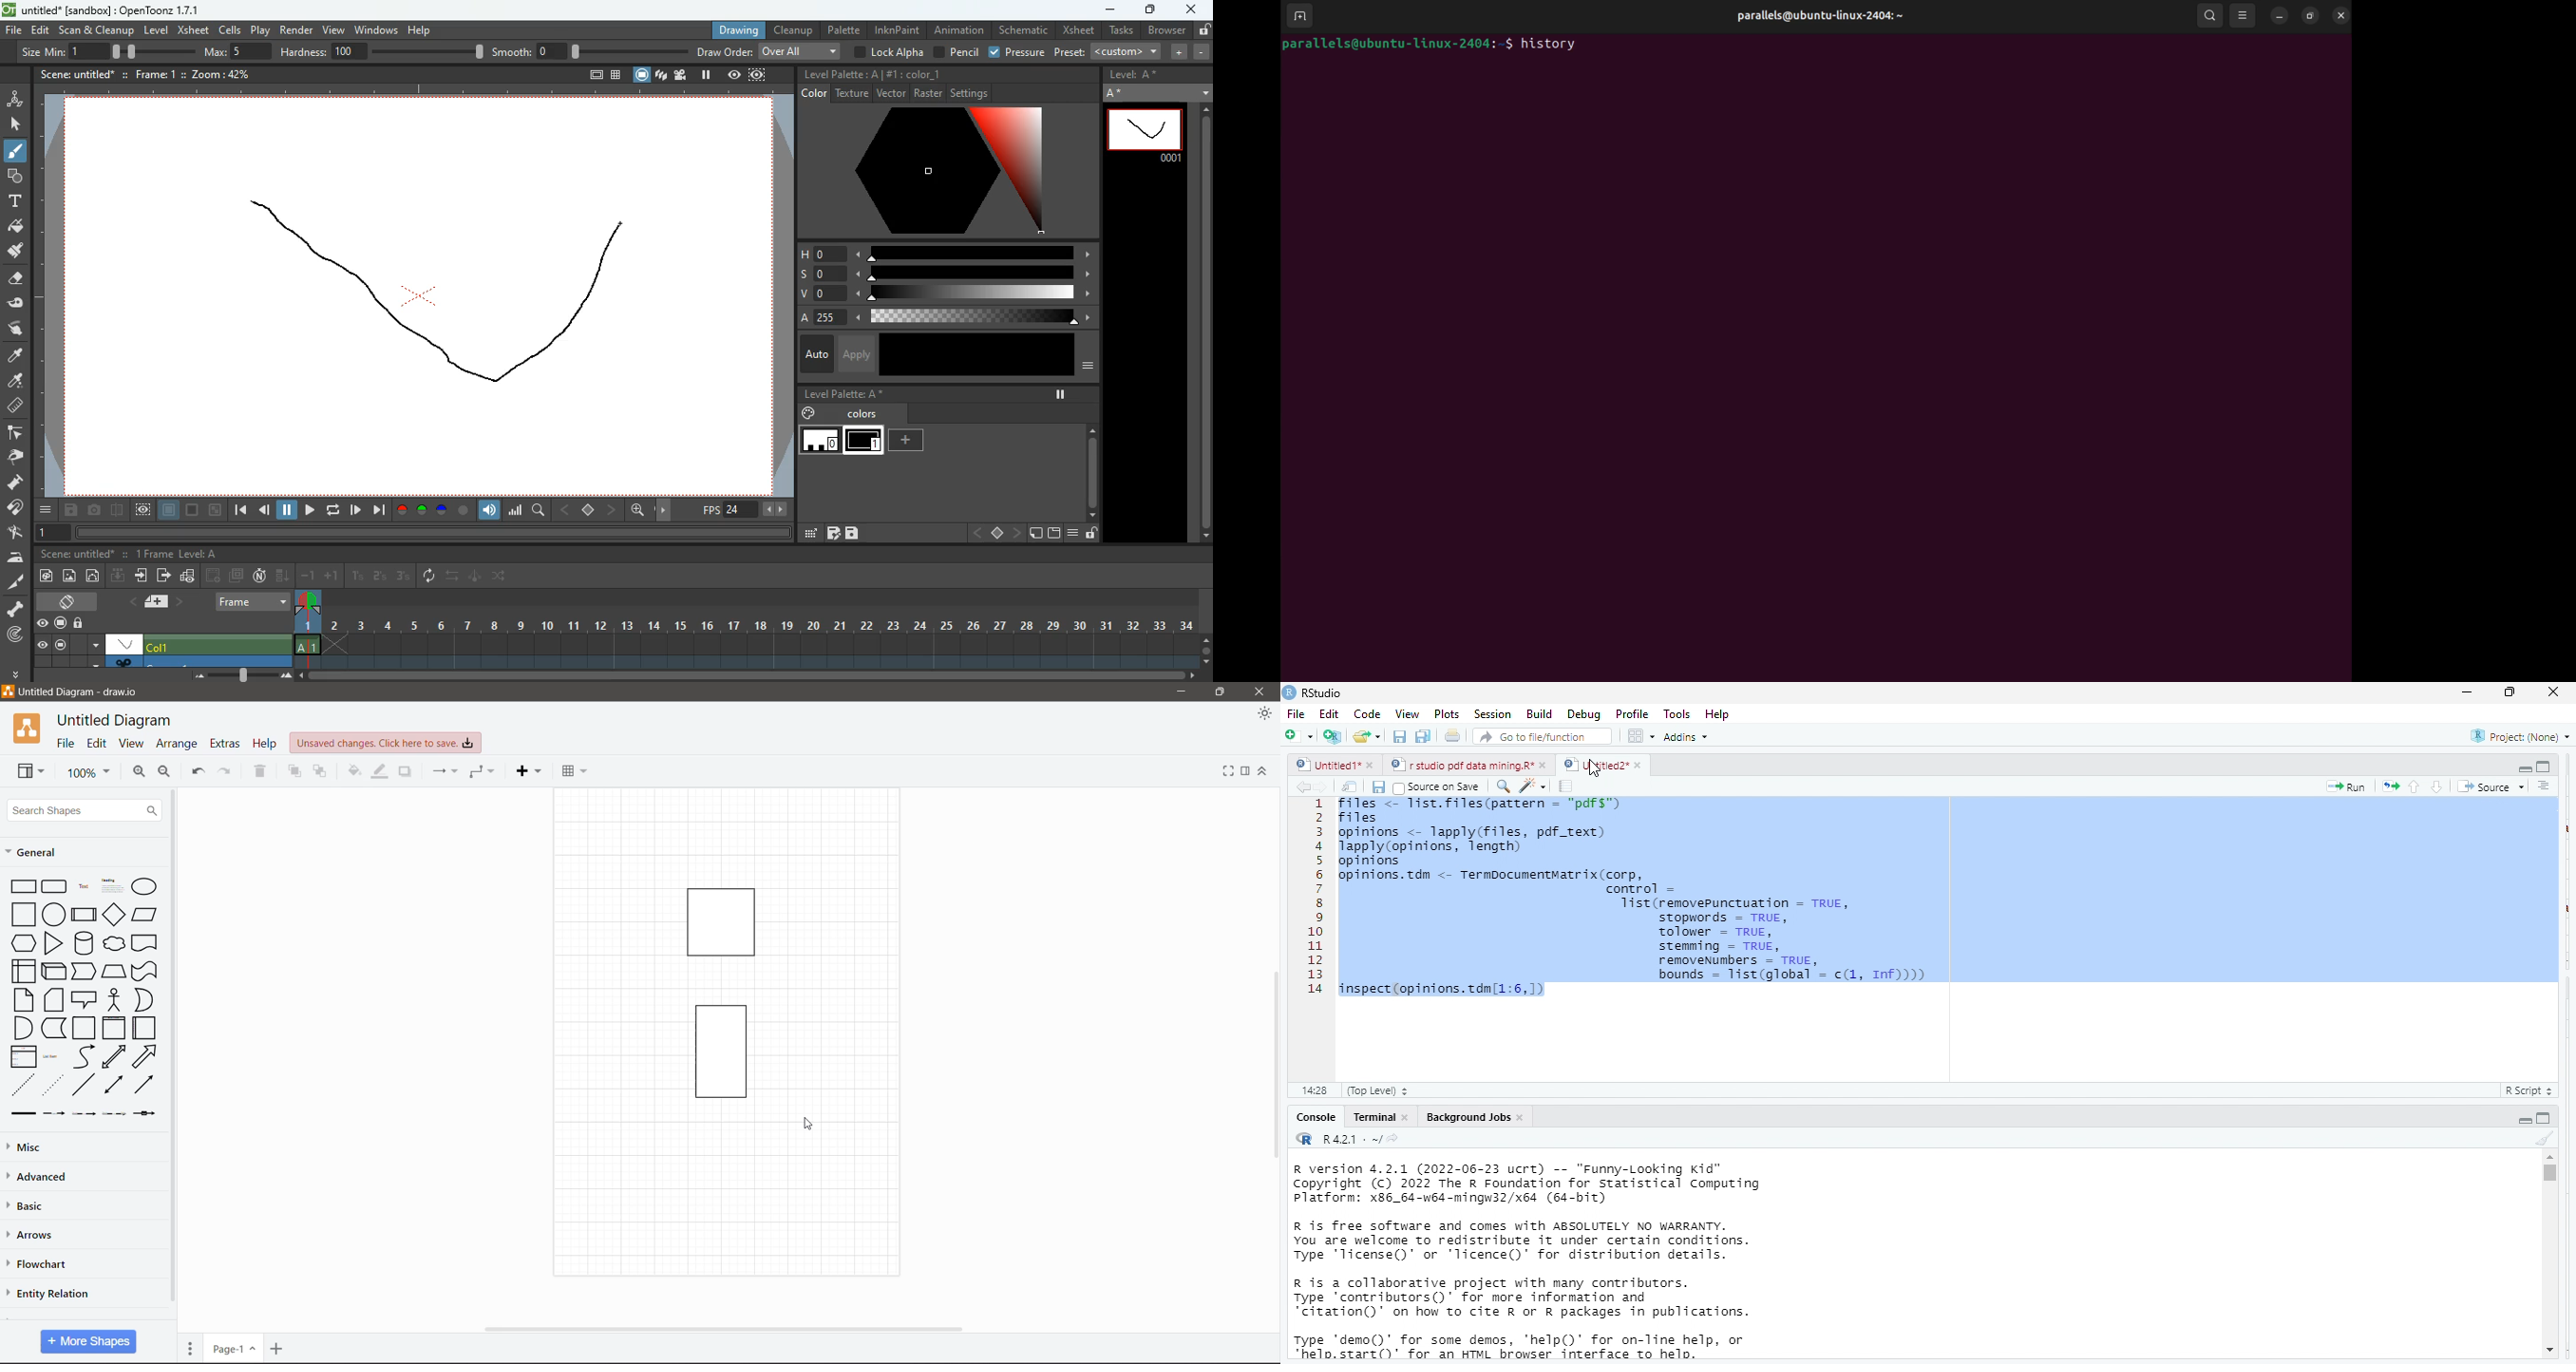  I want to click on hide r script, so click(2526, 1119).